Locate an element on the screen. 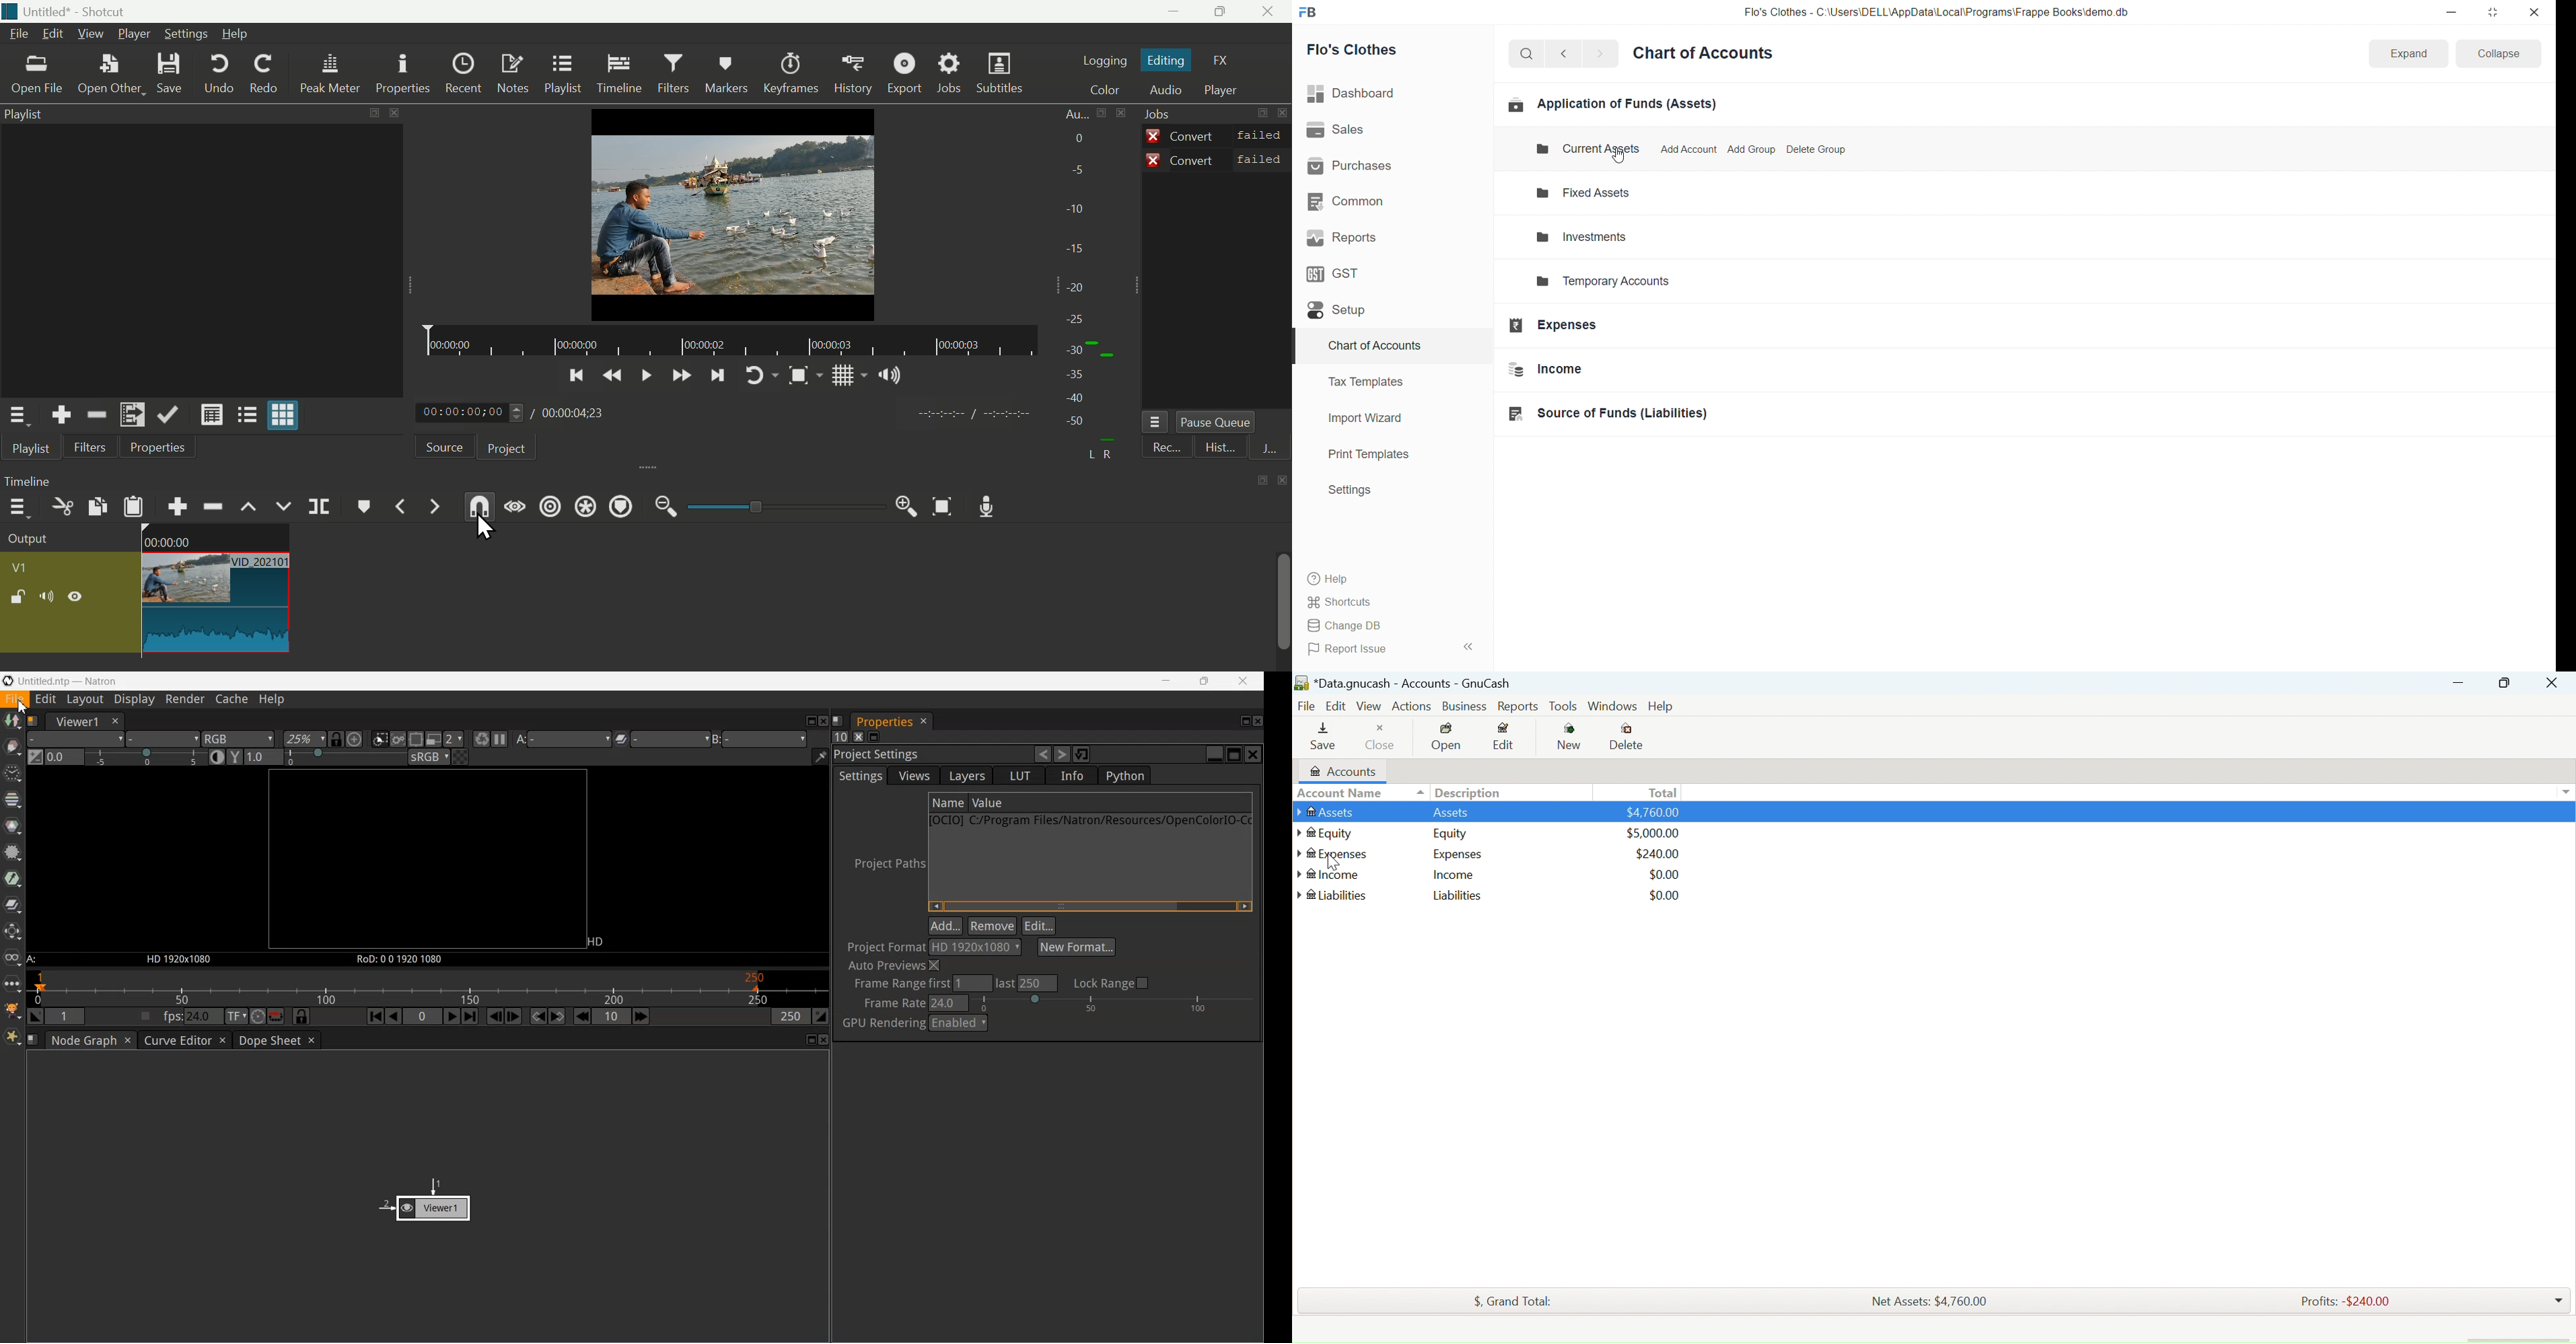 Image resolution: width=2576 pixels, height=1344 pixels. View as details is located at coordinates (214, 416).